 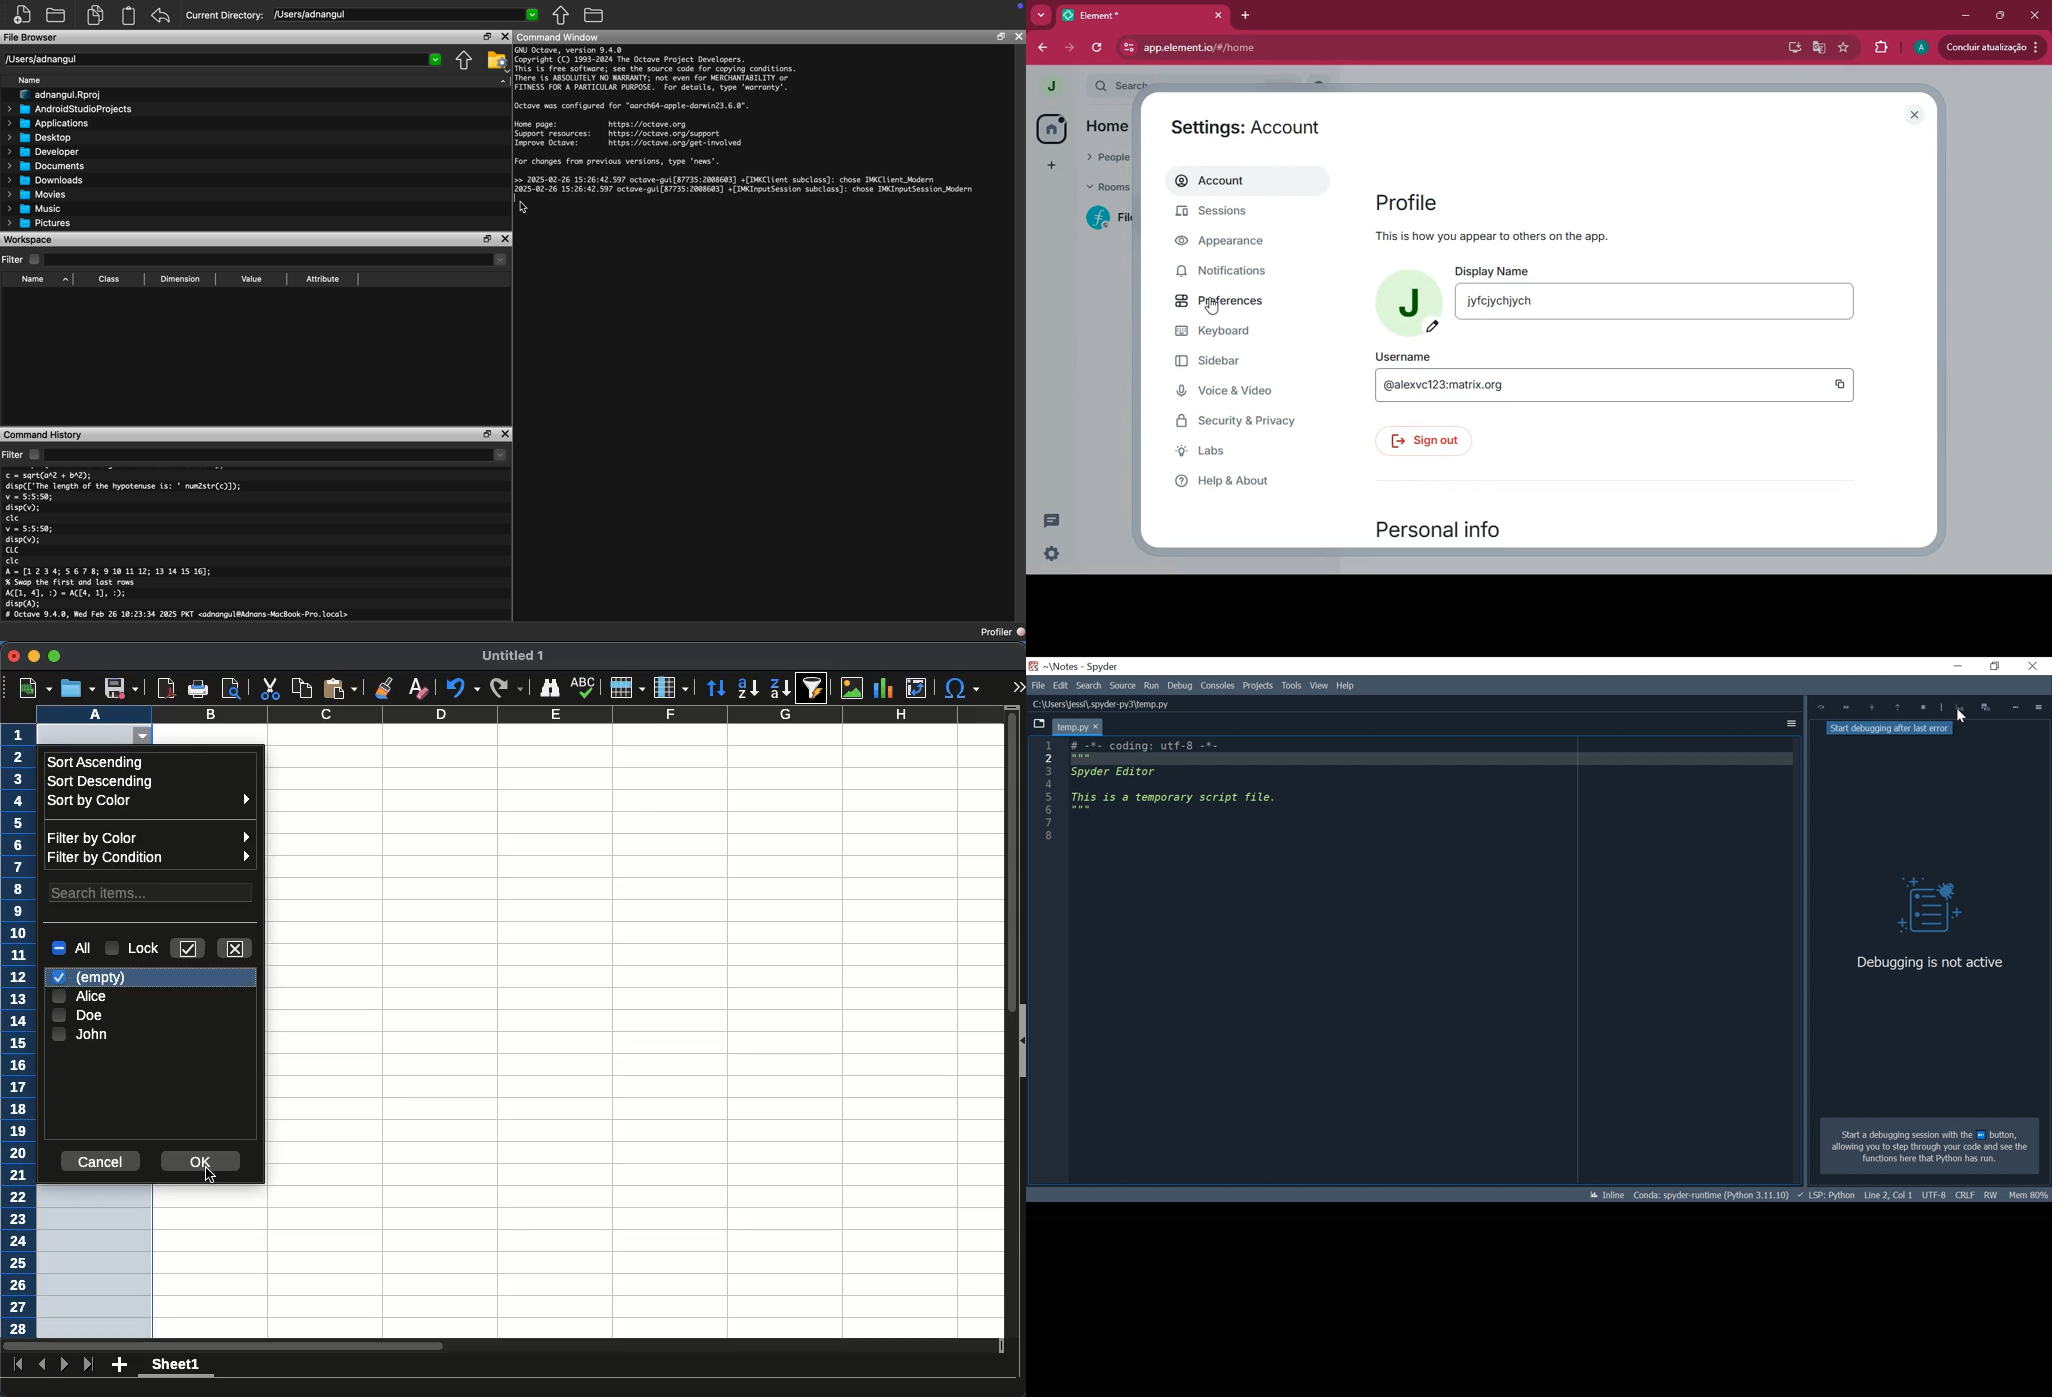 What do you see at coordinates (79, 1015) in the screenshot?
I see `doe` at bounding box center [79, 1015].